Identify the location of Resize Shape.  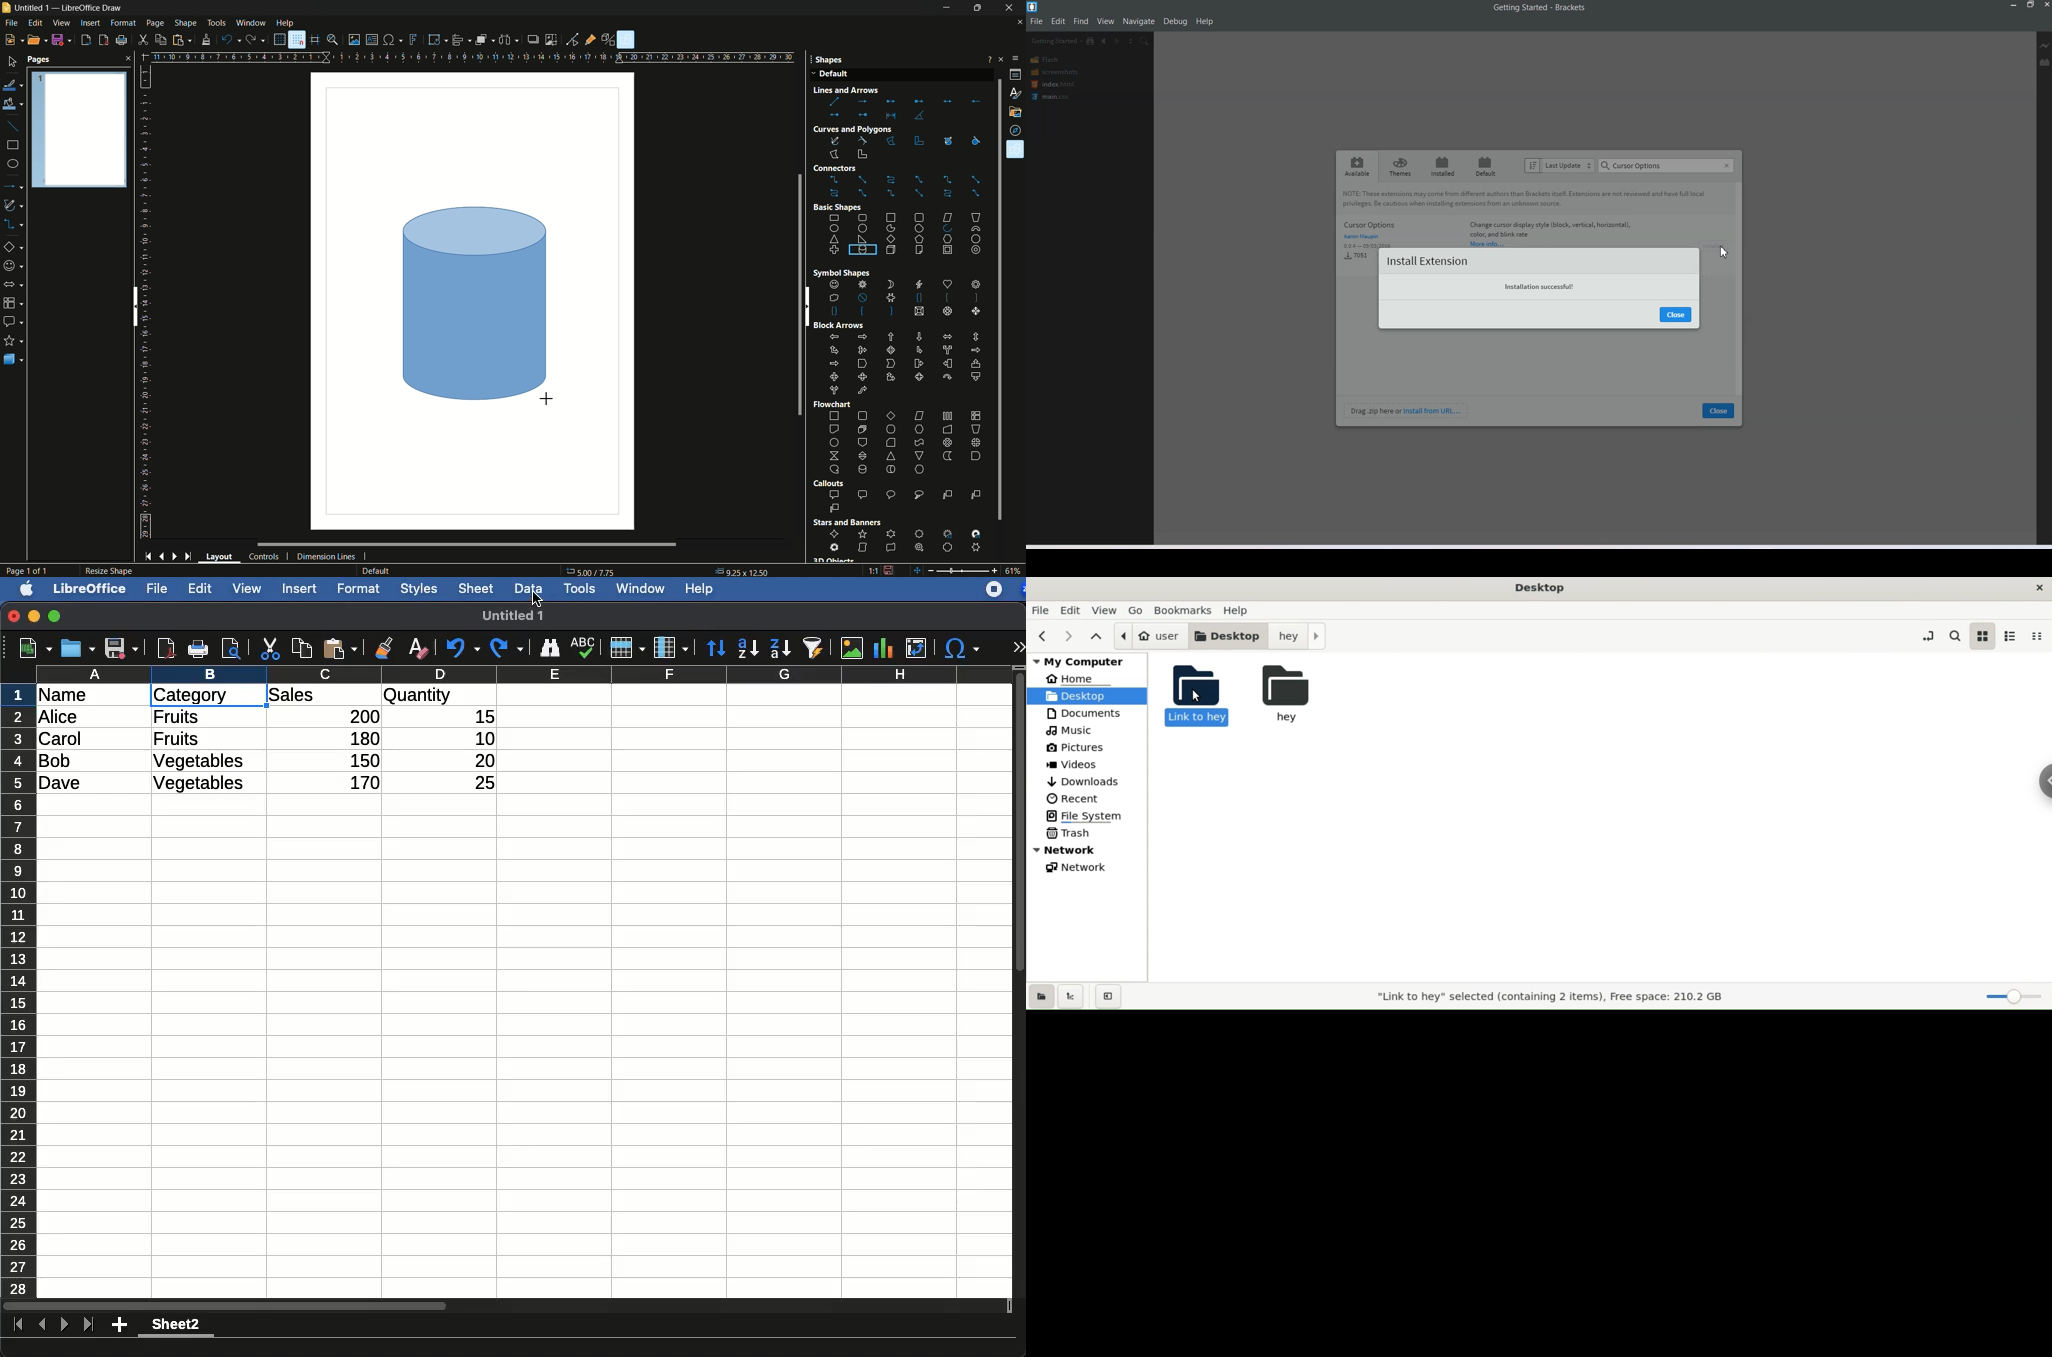
(106, 571).